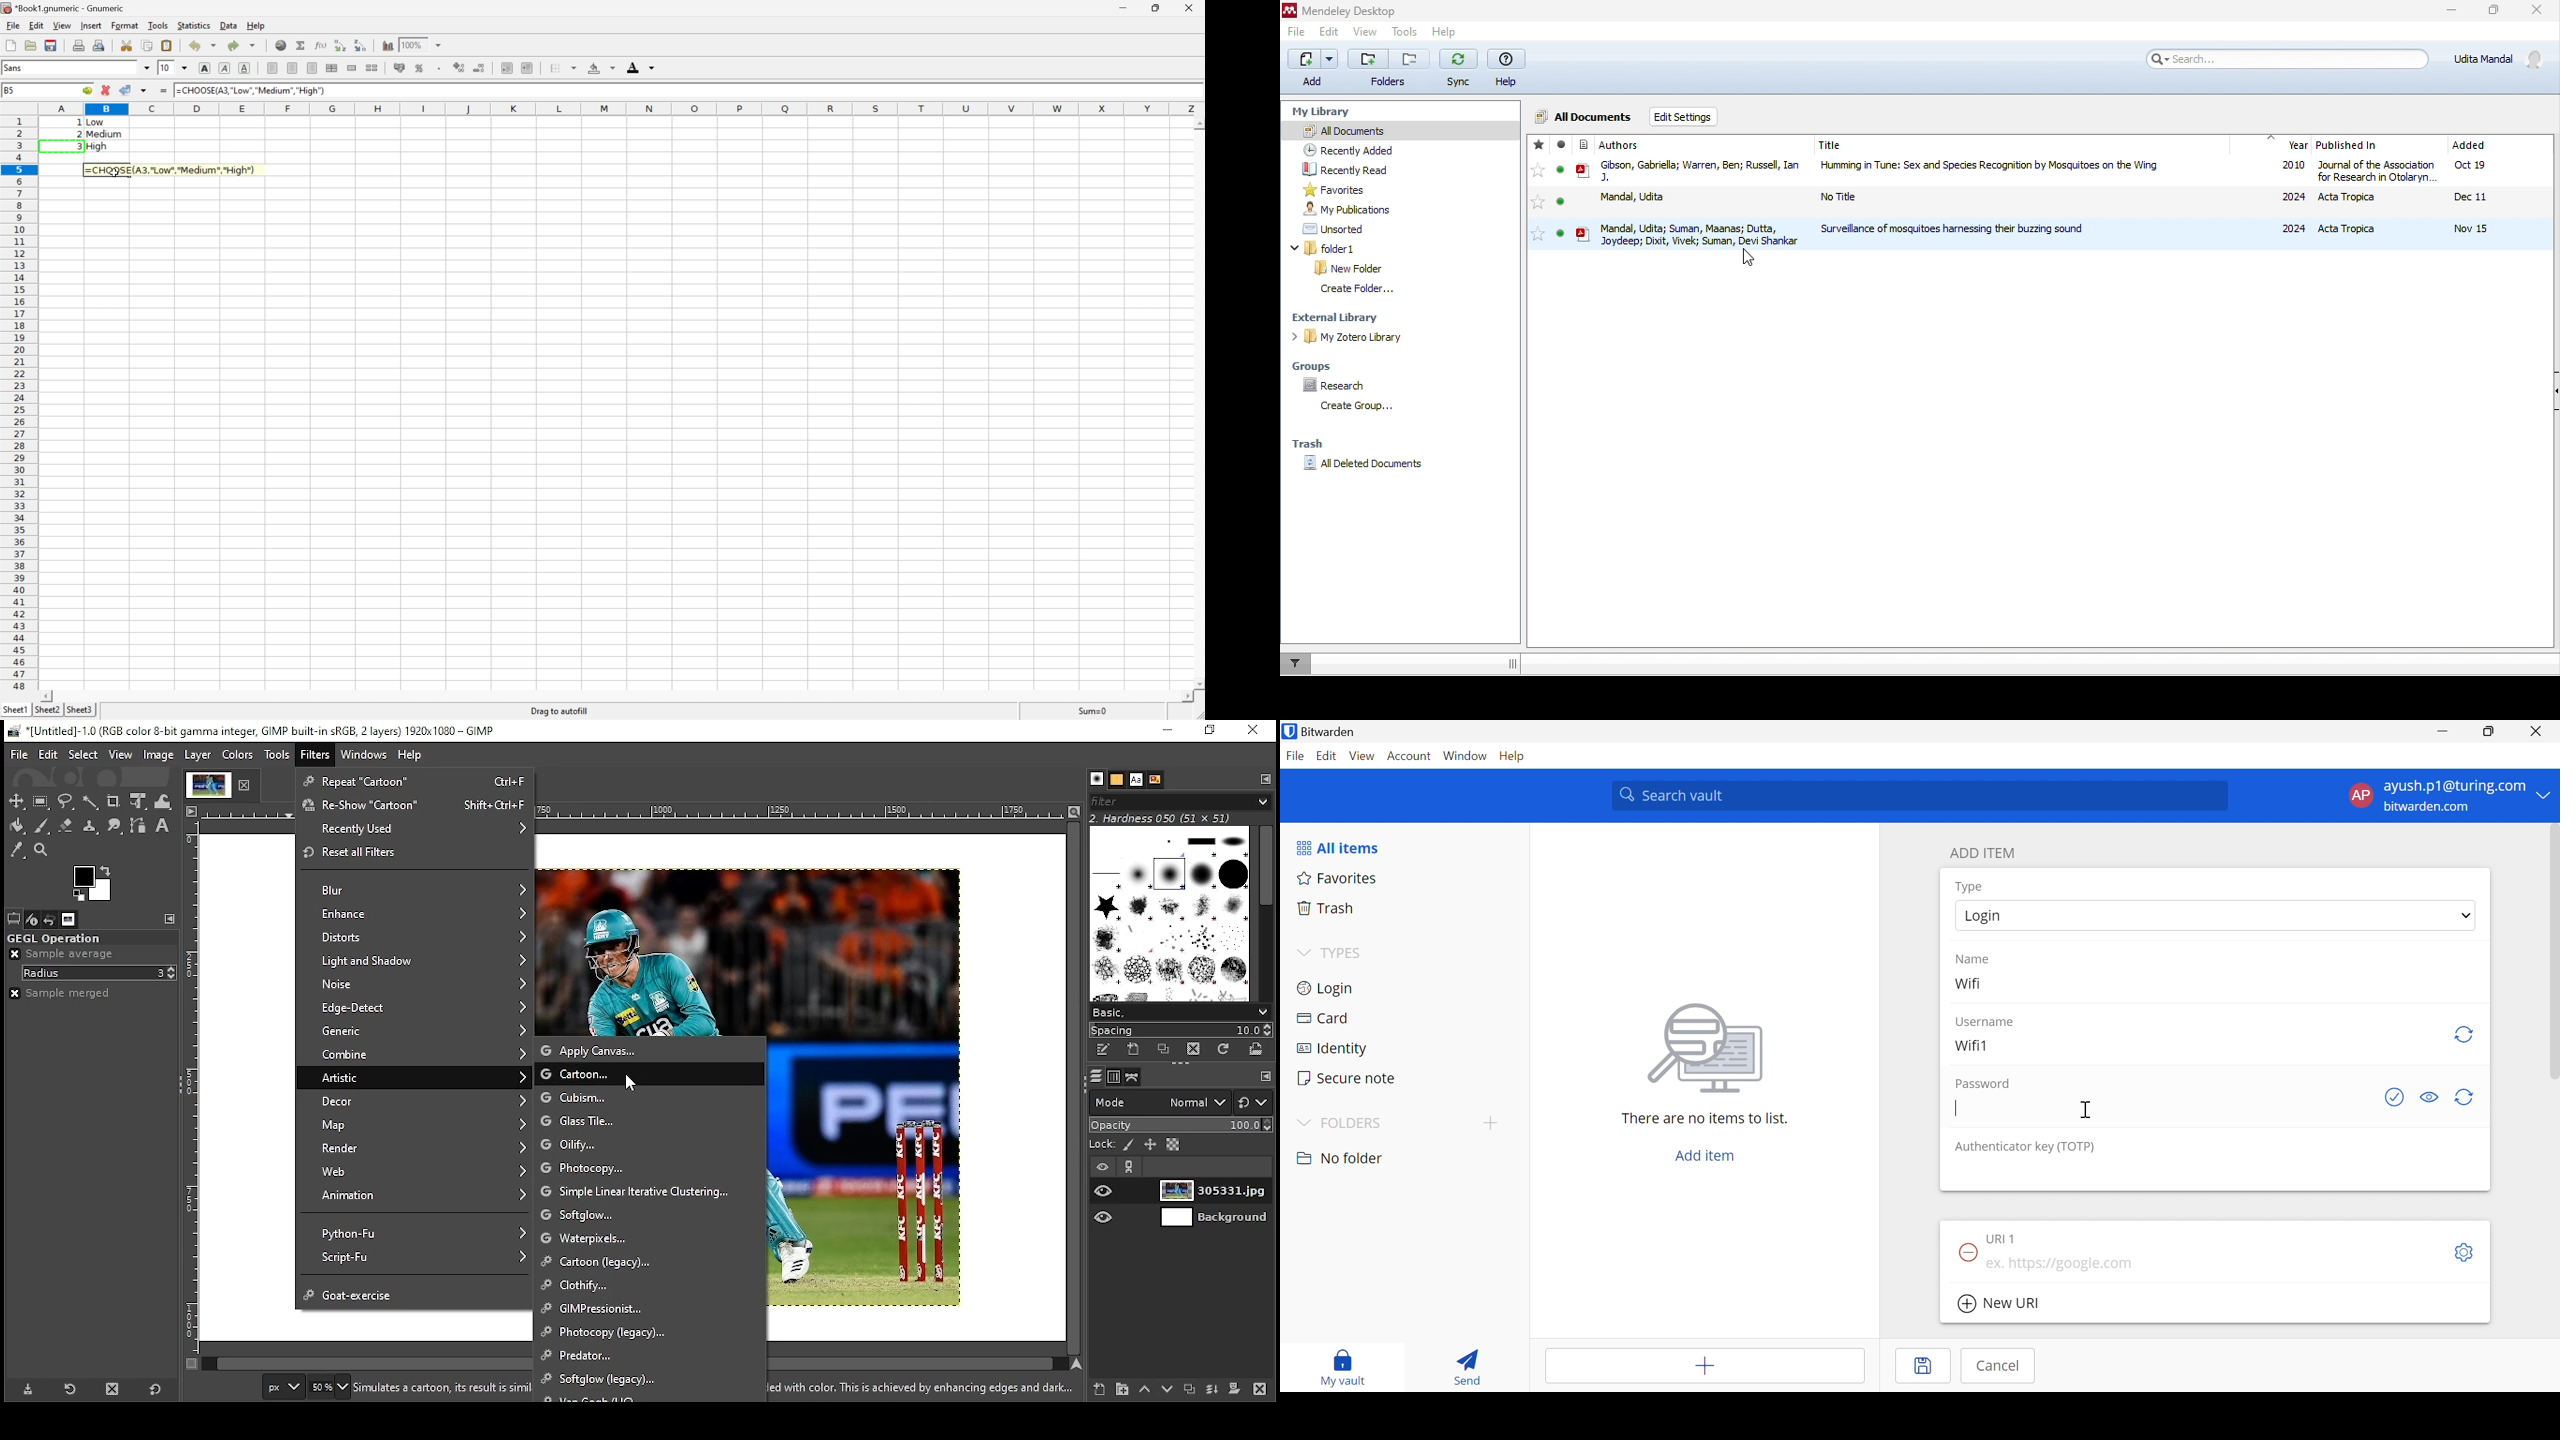 Image resolution: width=2576 pixels, height=1456 pixels. What do you see at coordinates (281, 45) in the screenshot?
I see `Insert hyperlink` at bounding box center [281, 45].